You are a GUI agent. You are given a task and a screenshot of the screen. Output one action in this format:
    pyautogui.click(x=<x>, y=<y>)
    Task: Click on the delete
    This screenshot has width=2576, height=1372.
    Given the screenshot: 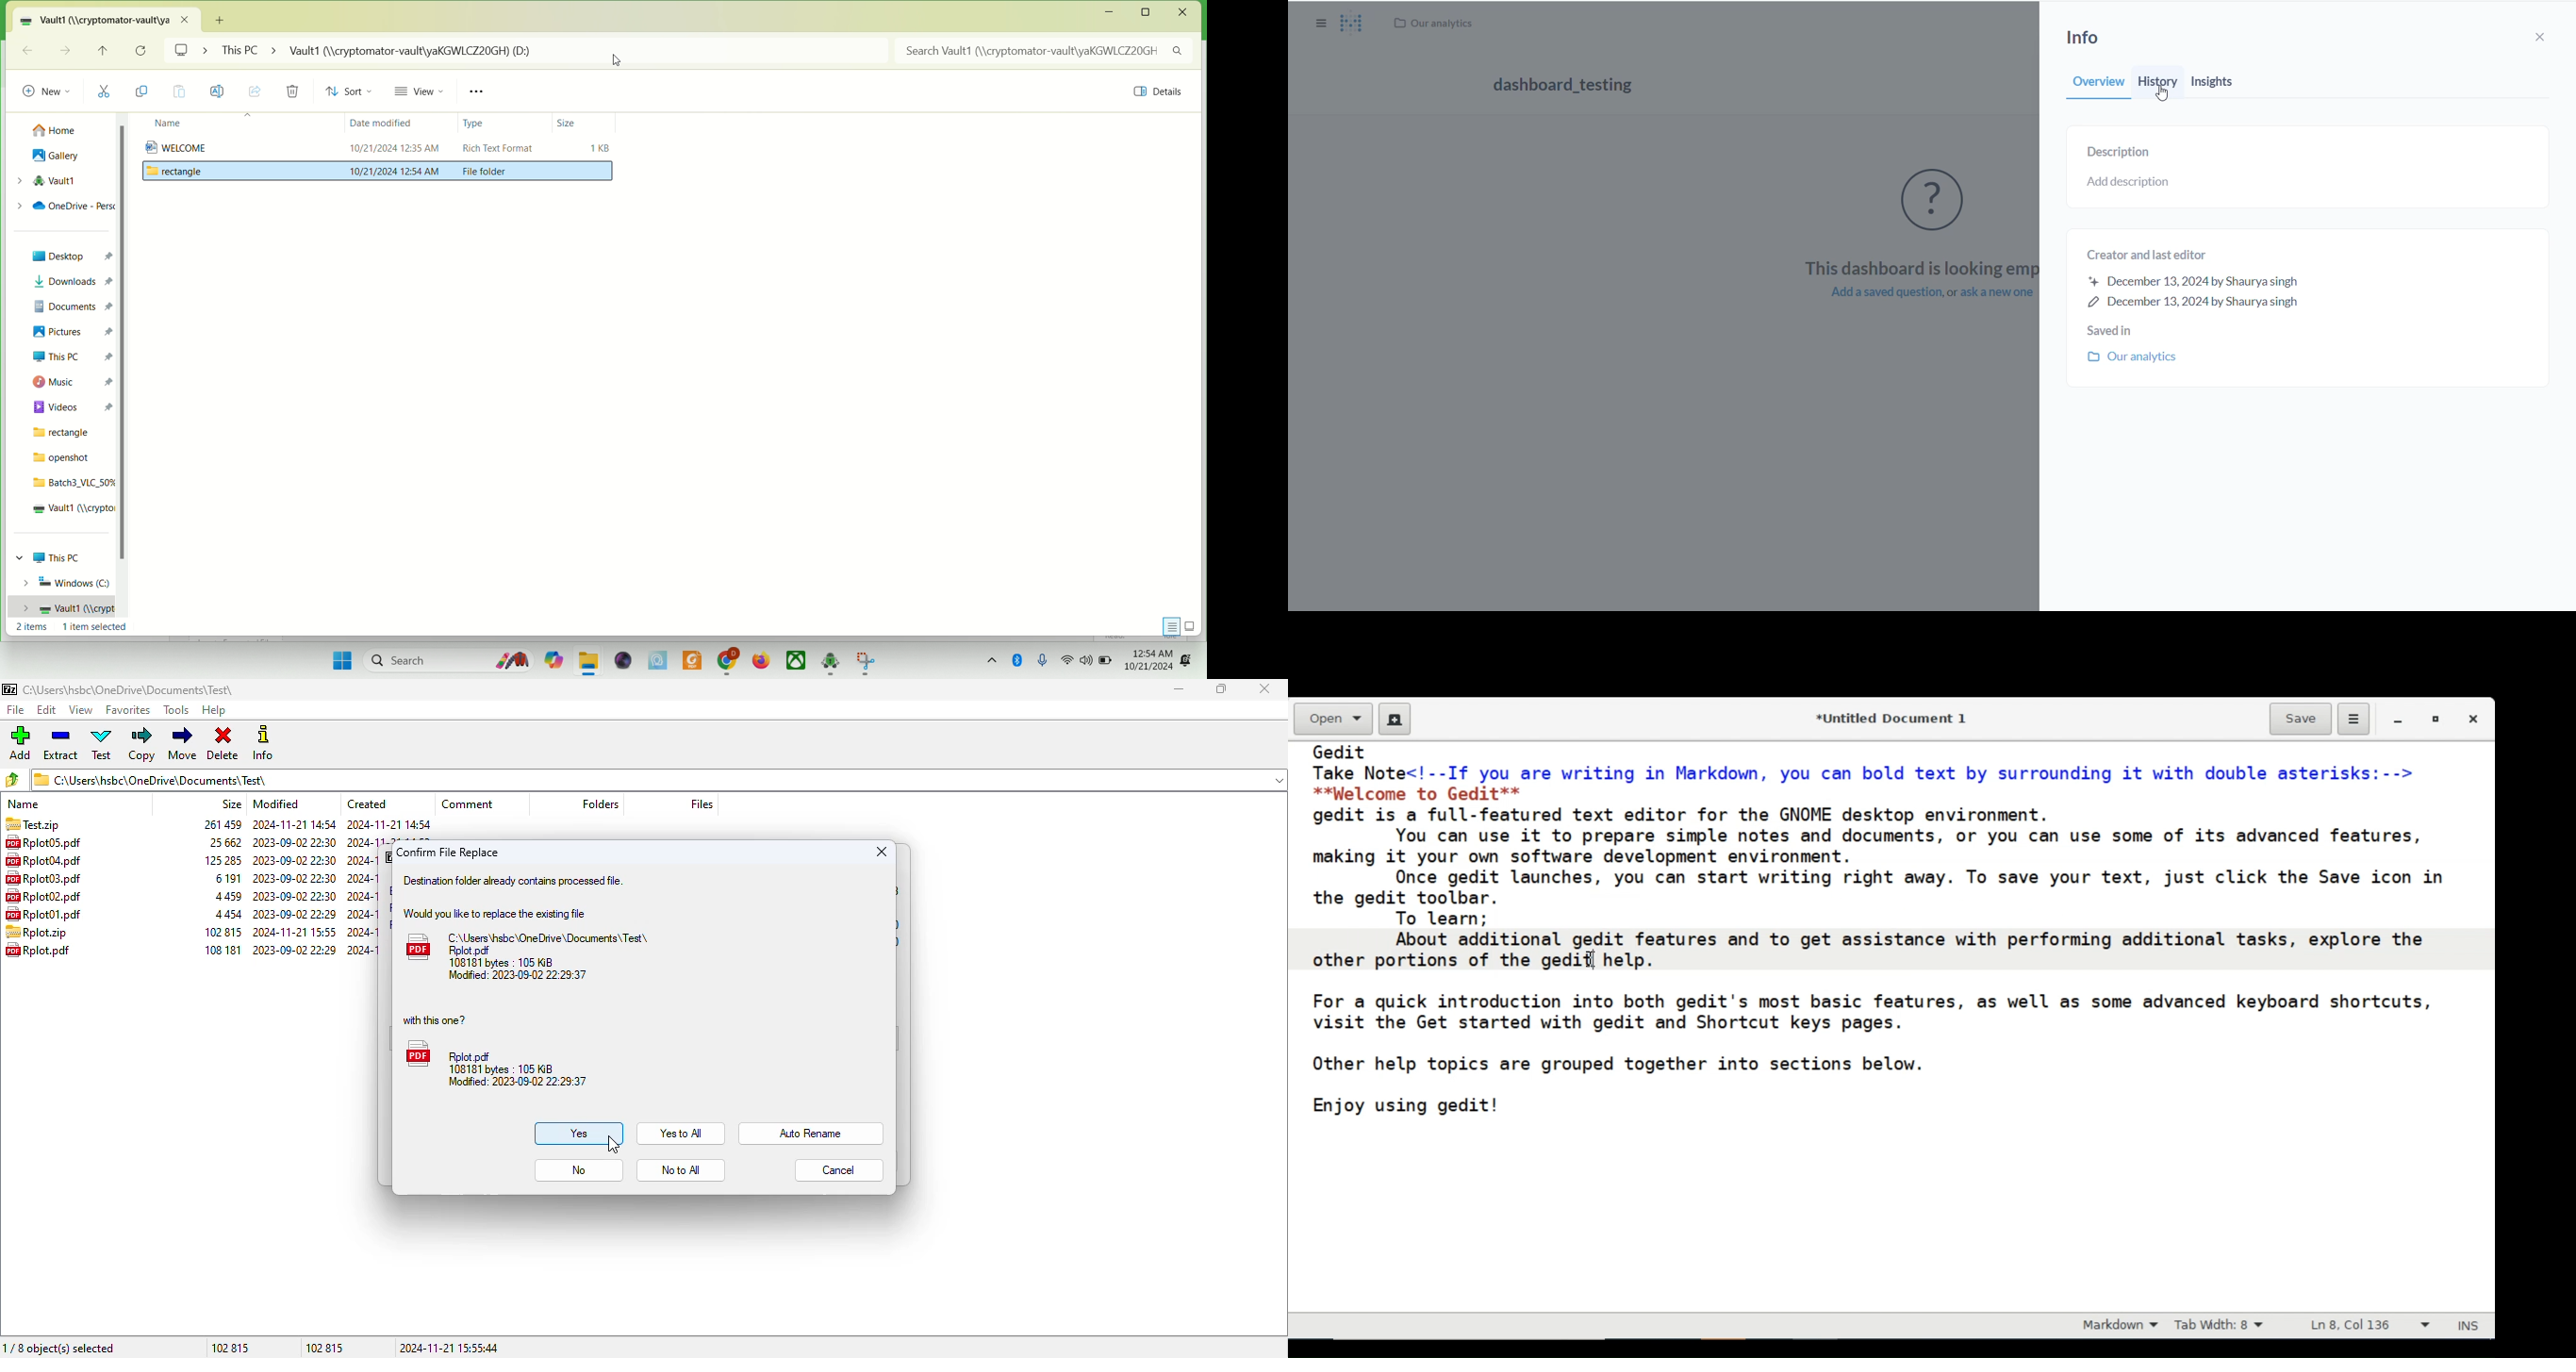 What is the action you would take?
    pyautogui.click(x=223, y=743)
    